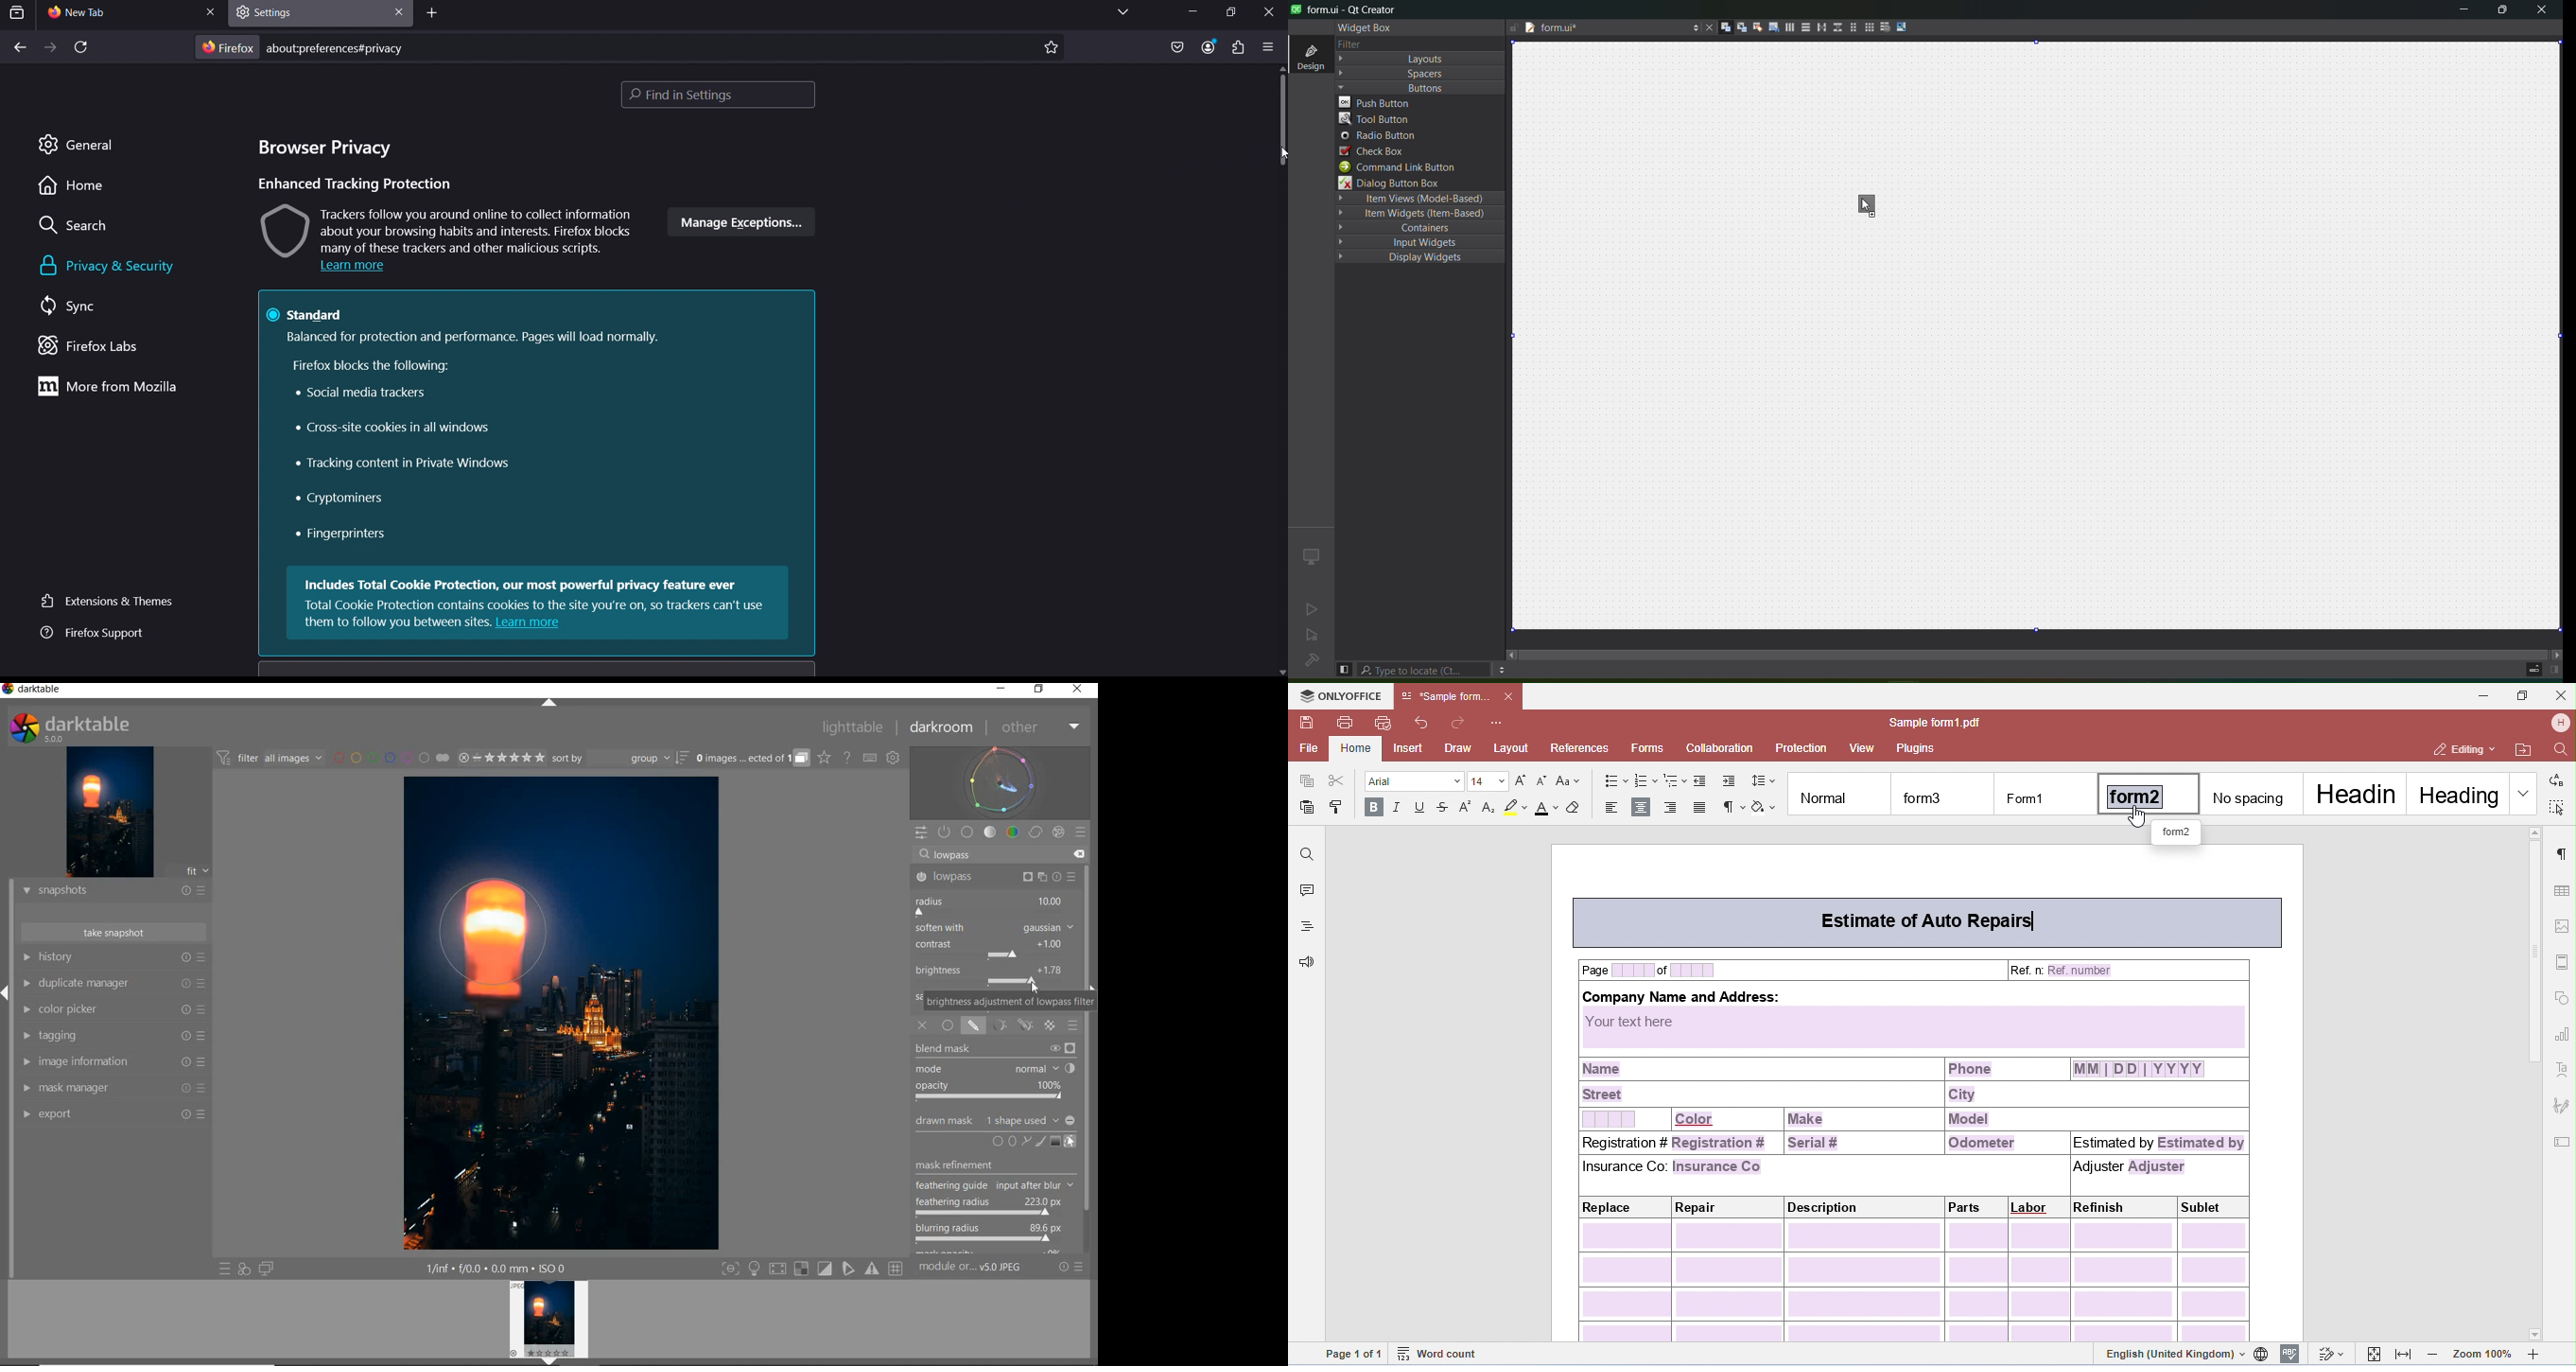 This screenshot has width=2576, height=1372. Describe the element at coordinates (2555, 668) in the screenshot. I see `show right panel` at that location.